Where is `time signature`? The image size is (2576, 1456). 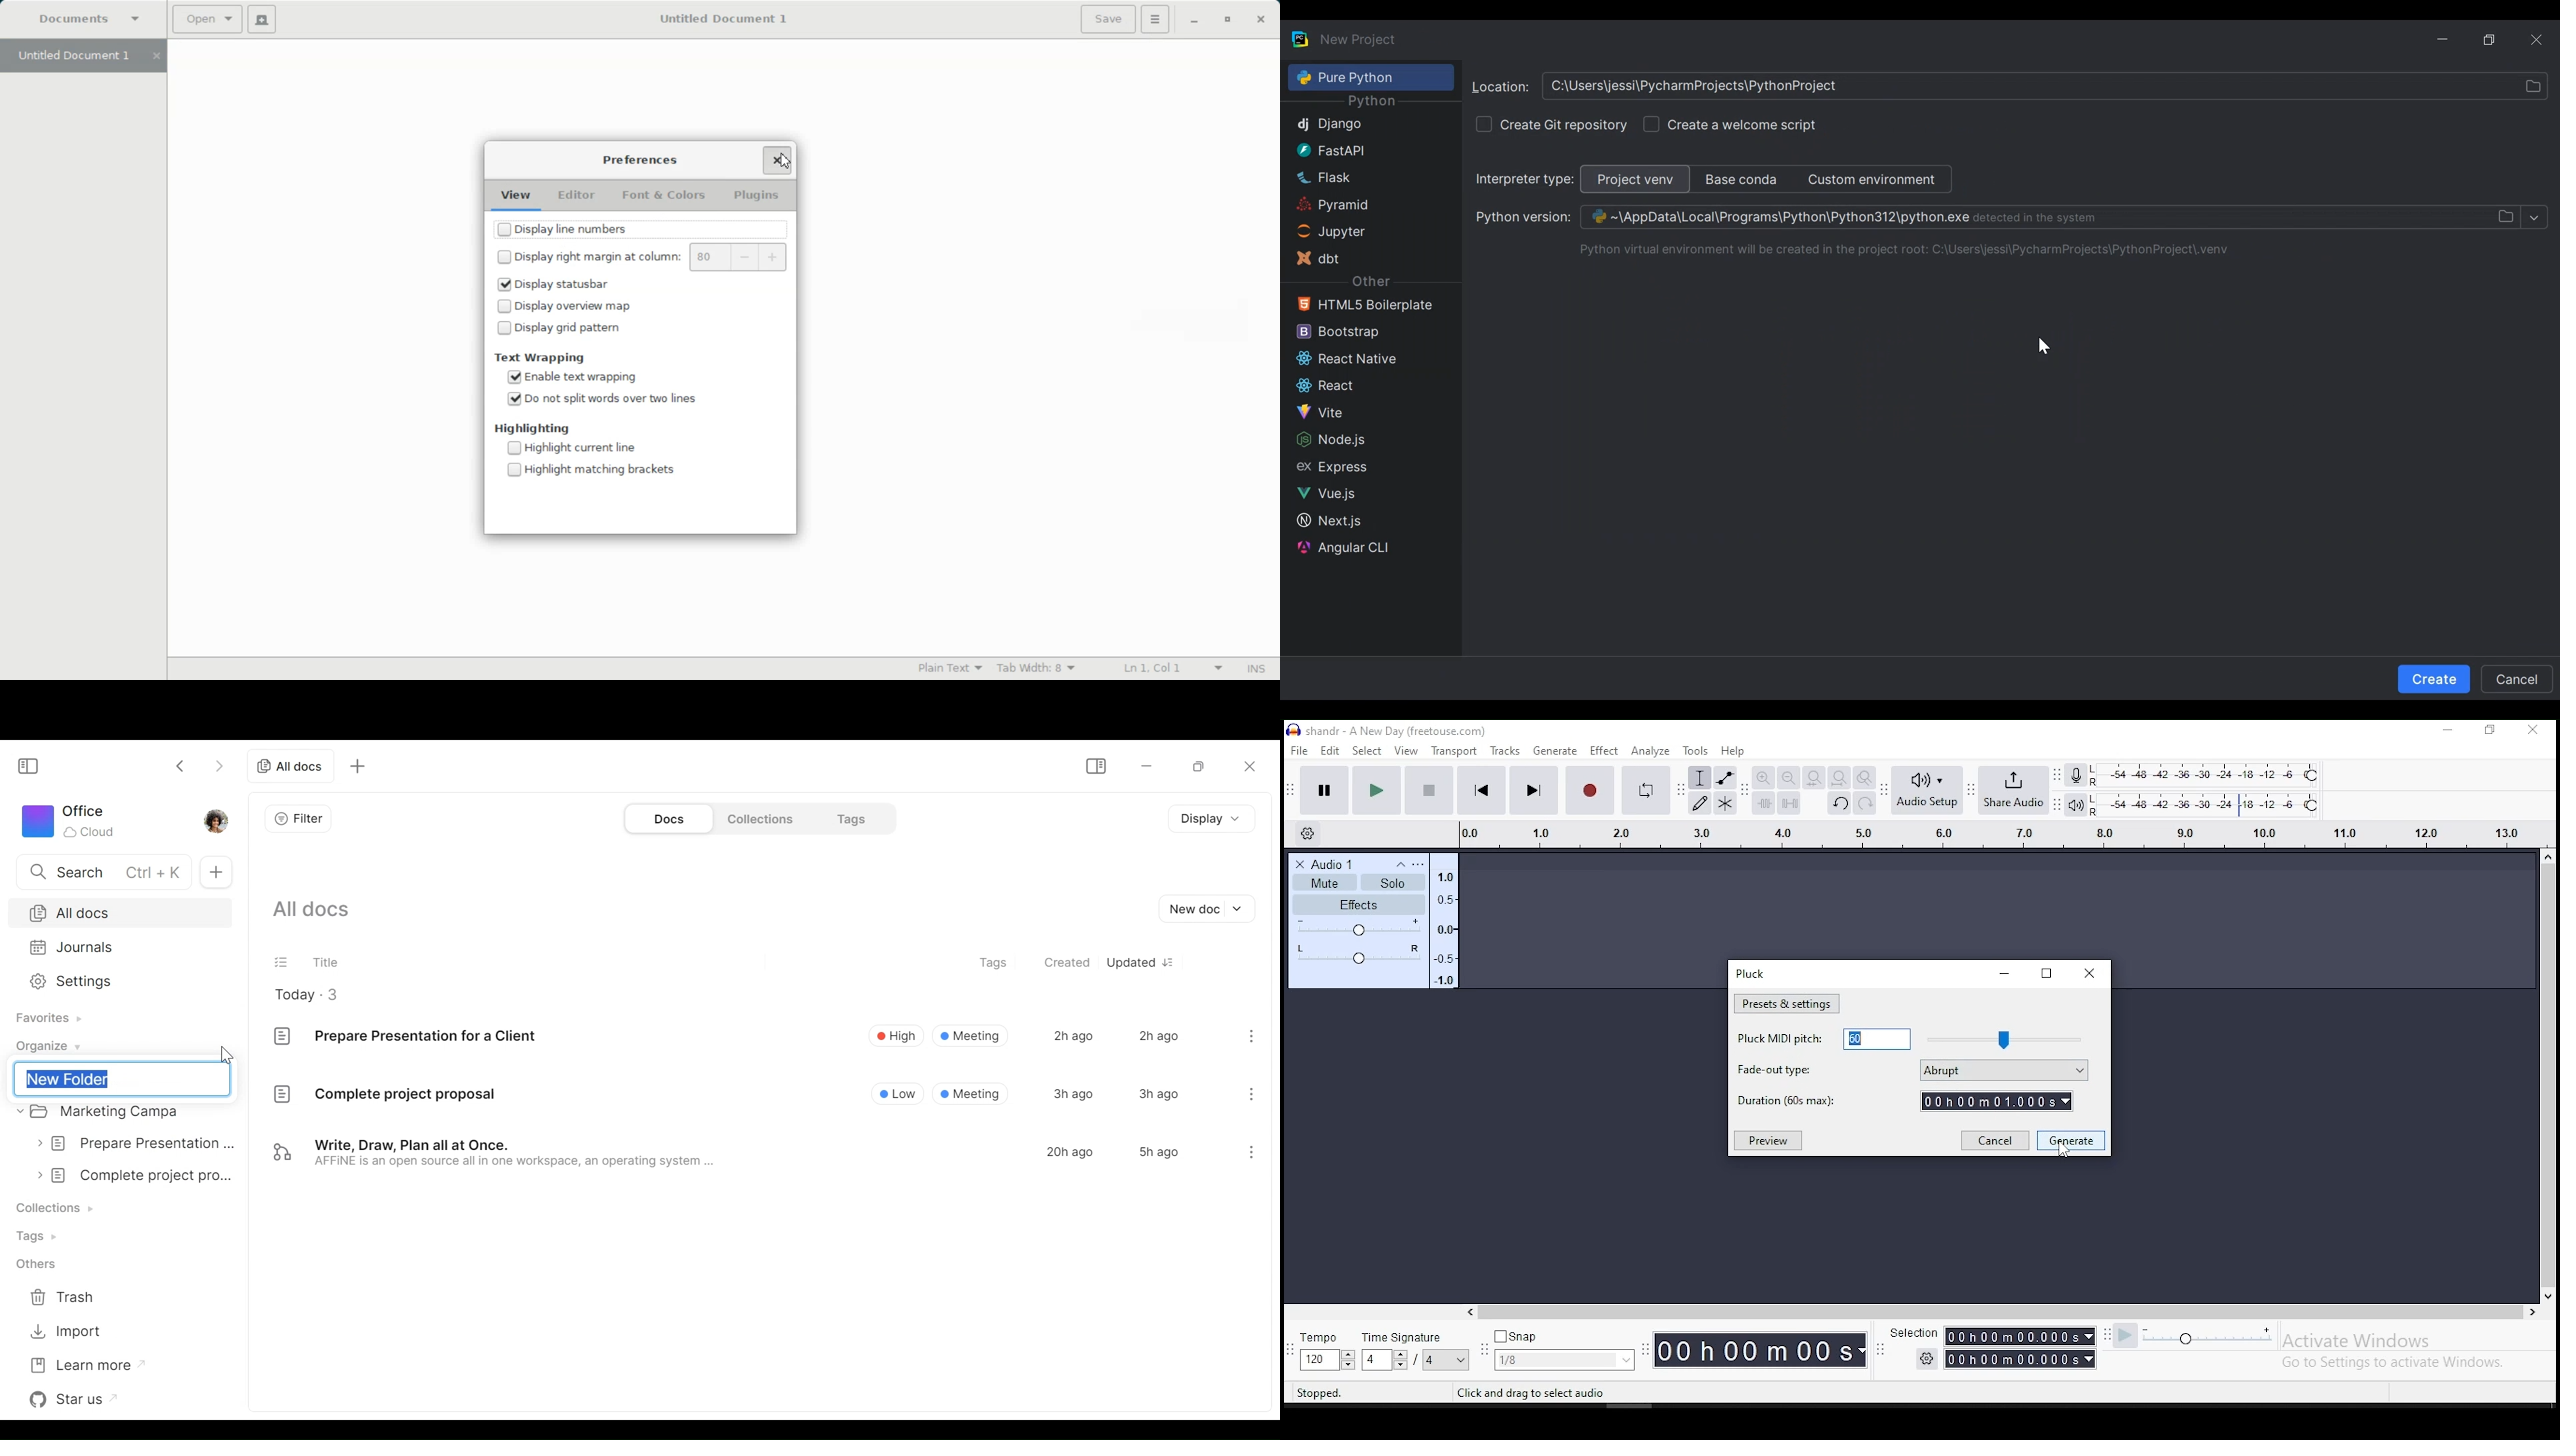
time signature is located at coordinates (1326, 1349).